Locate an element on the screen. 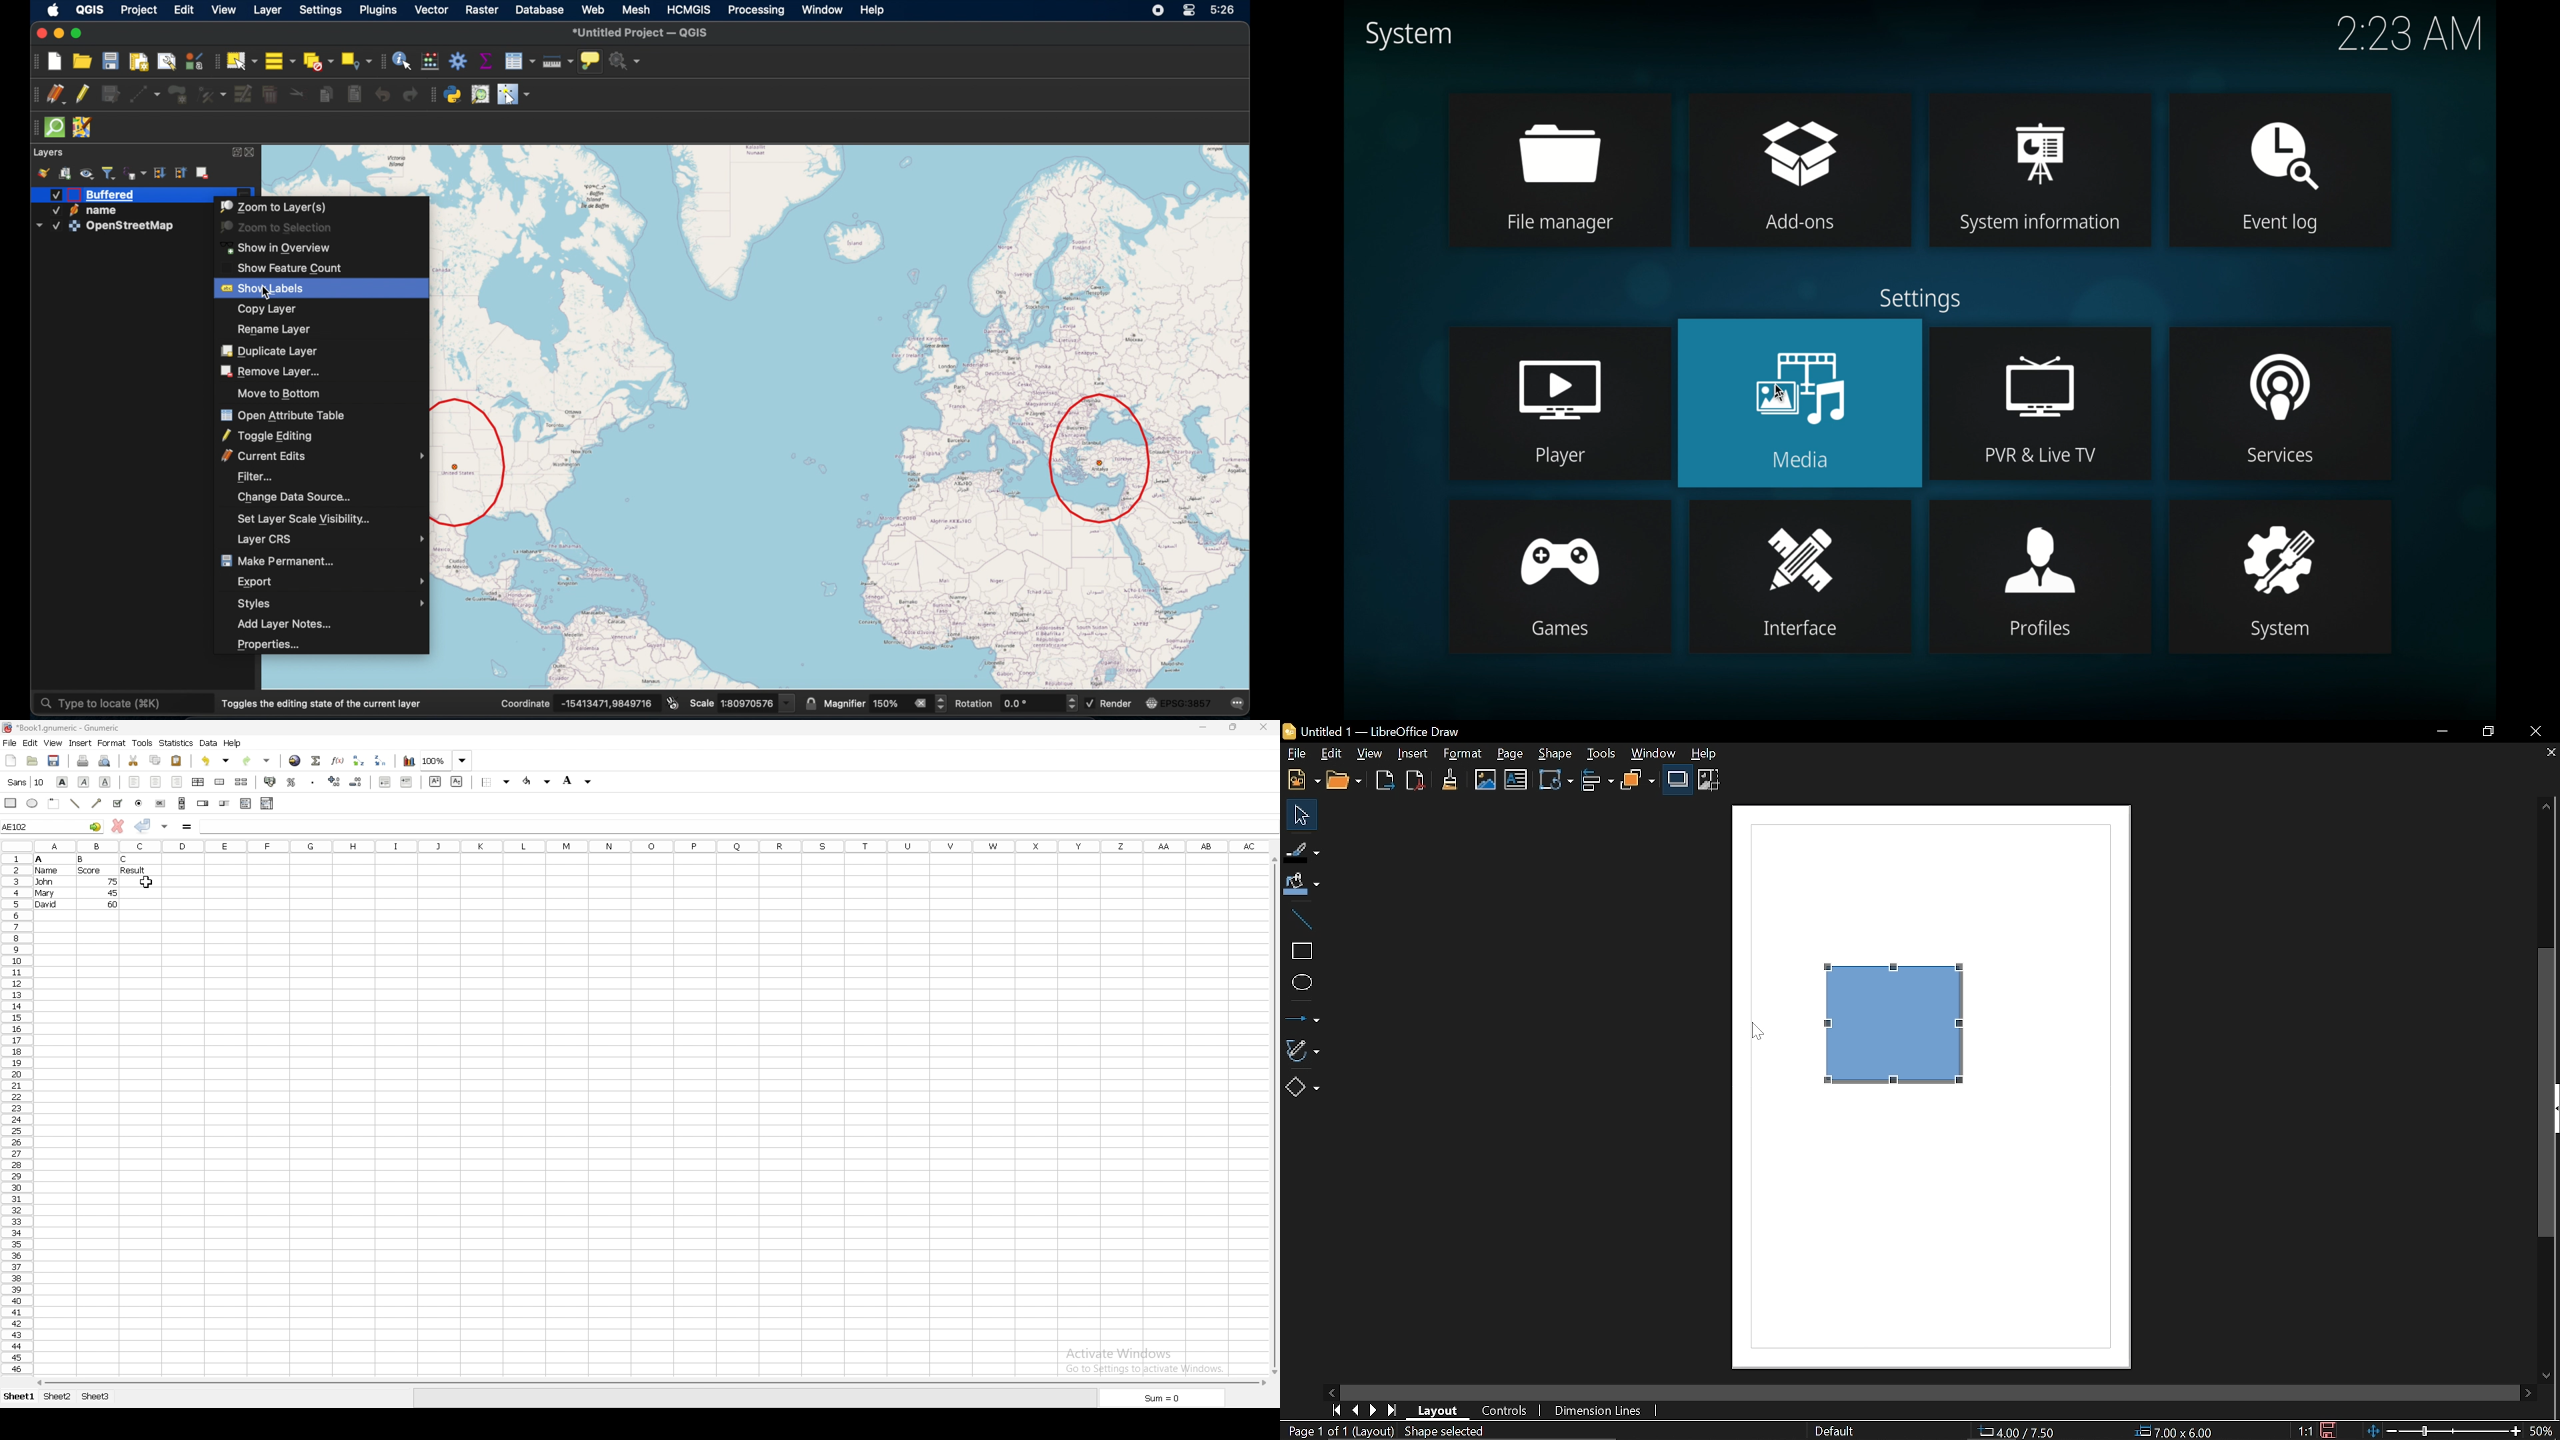 The height and width of the screenshot is (1456, 2576). games is located at coordinates (1565, 549).